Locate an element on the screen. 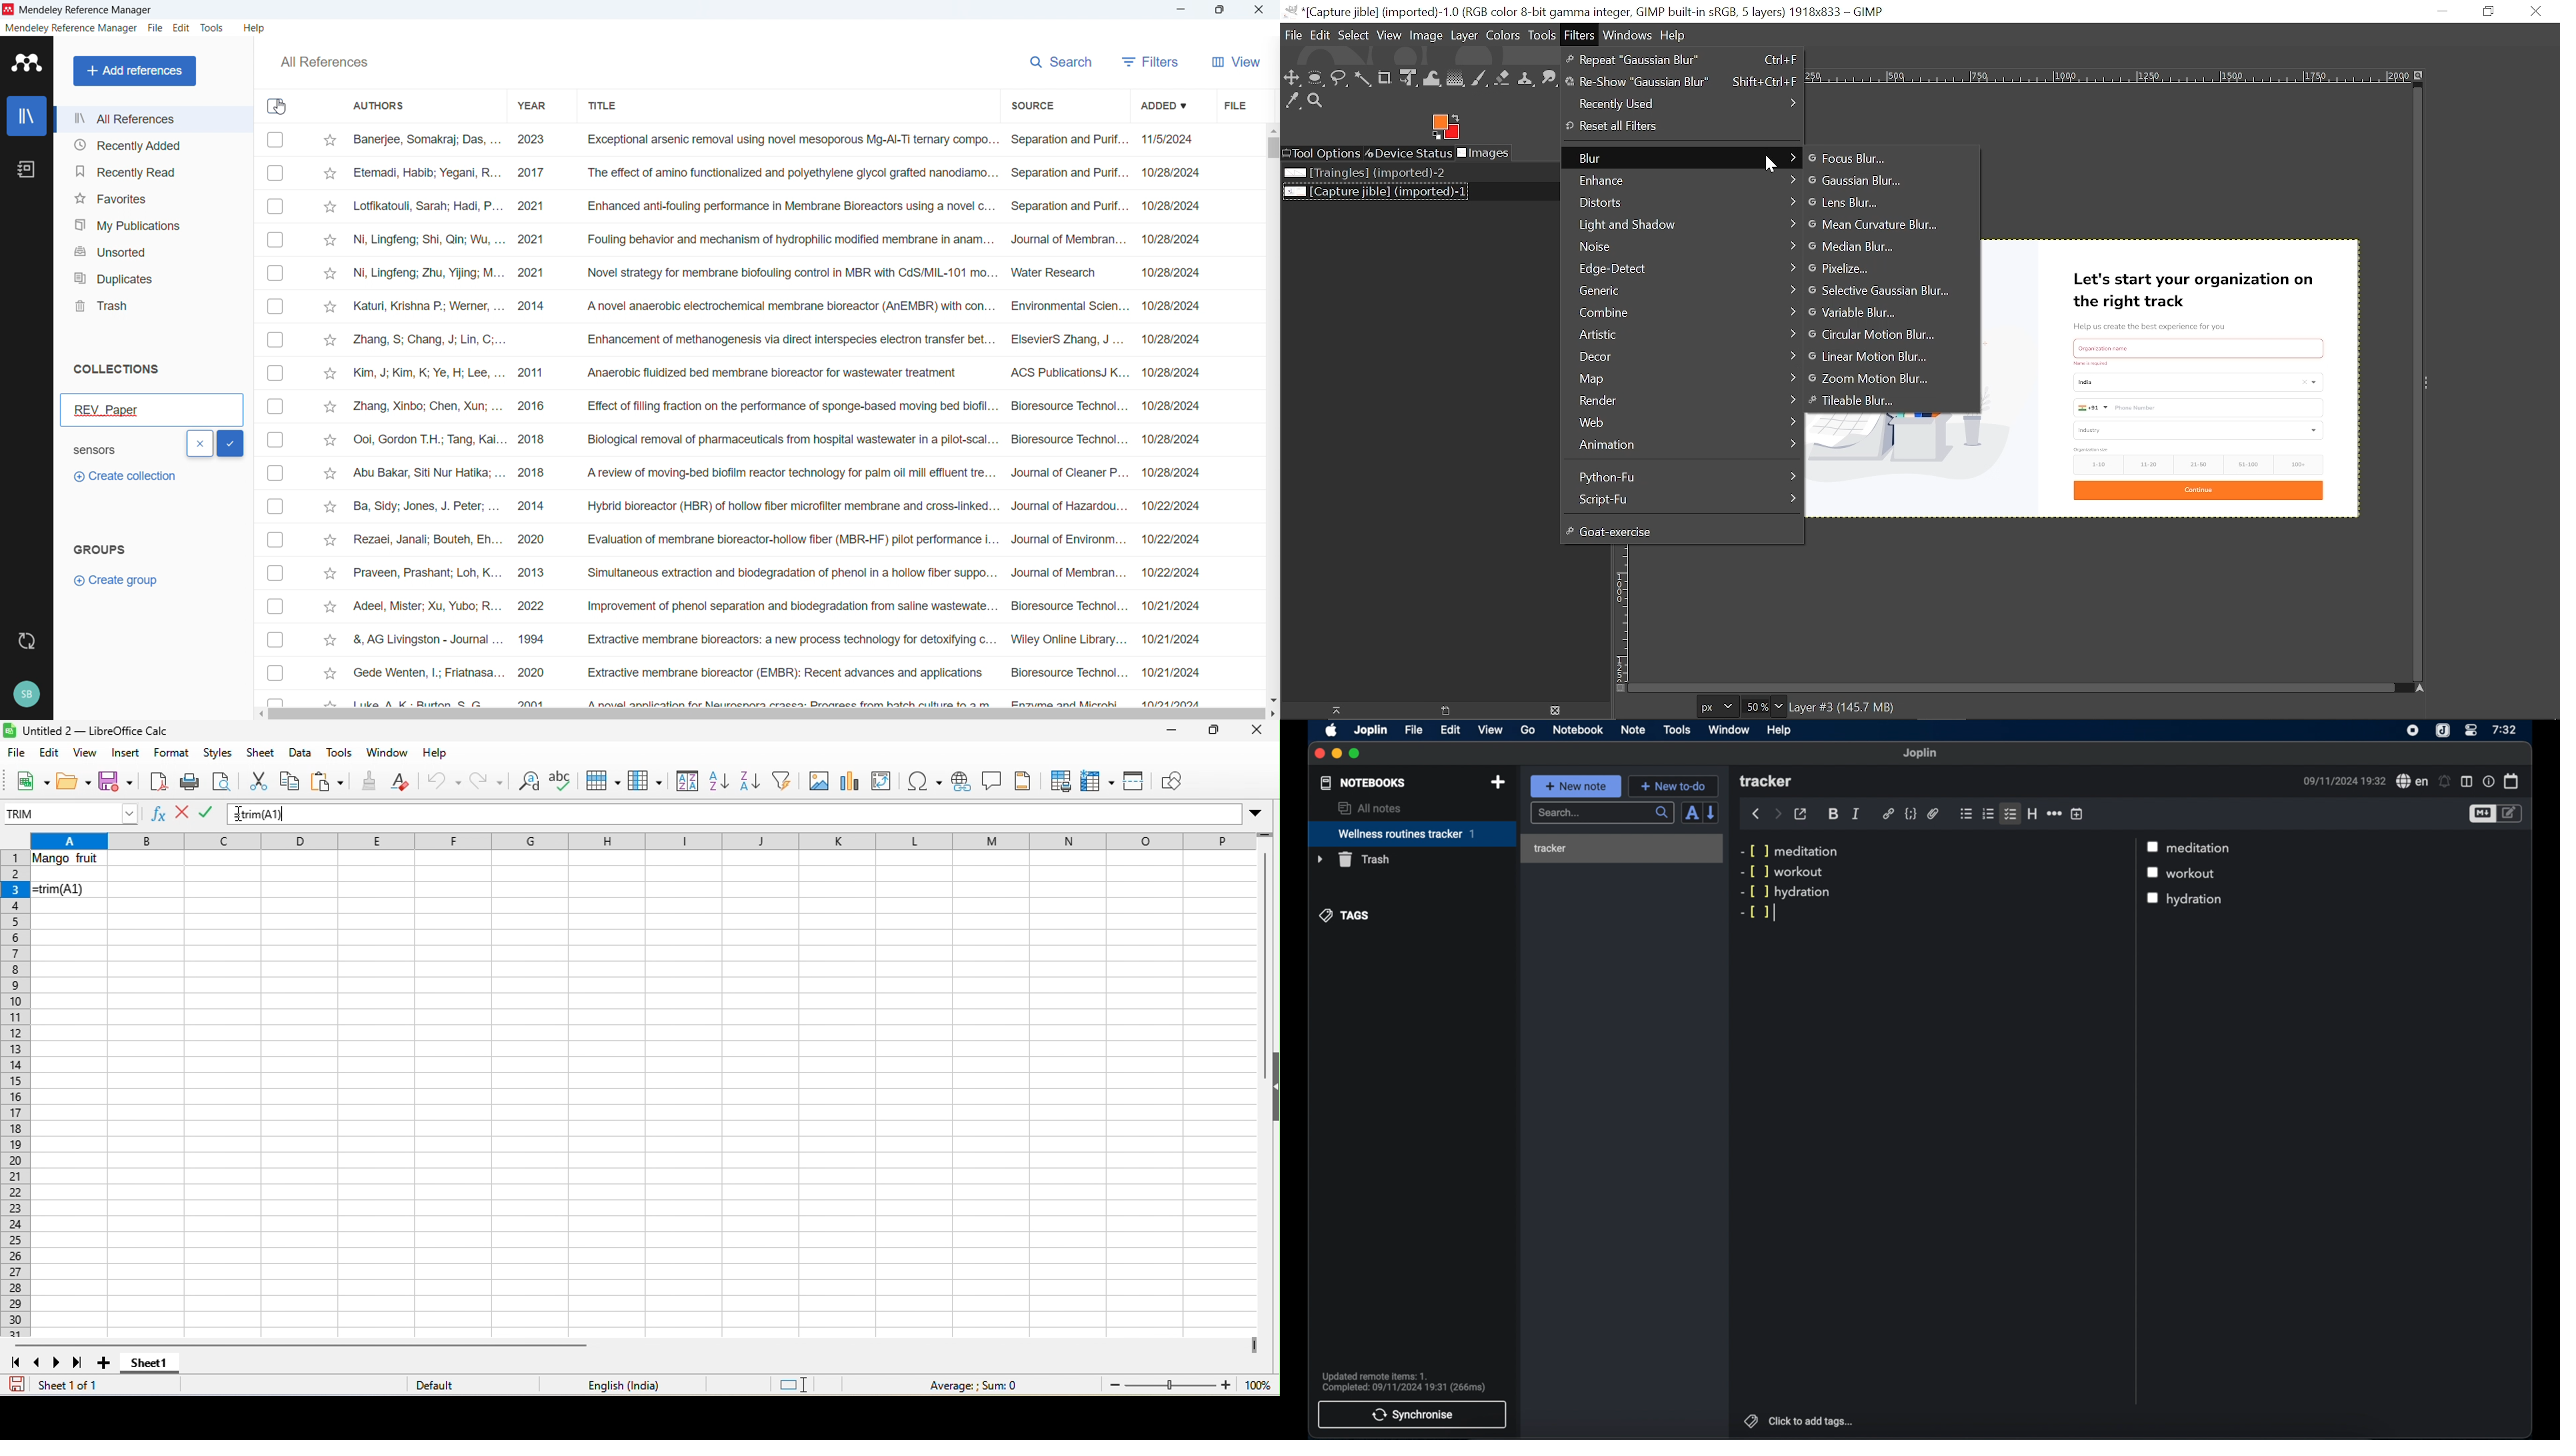  wellness routines tracker 1 is located at coordinates (1411, 835).